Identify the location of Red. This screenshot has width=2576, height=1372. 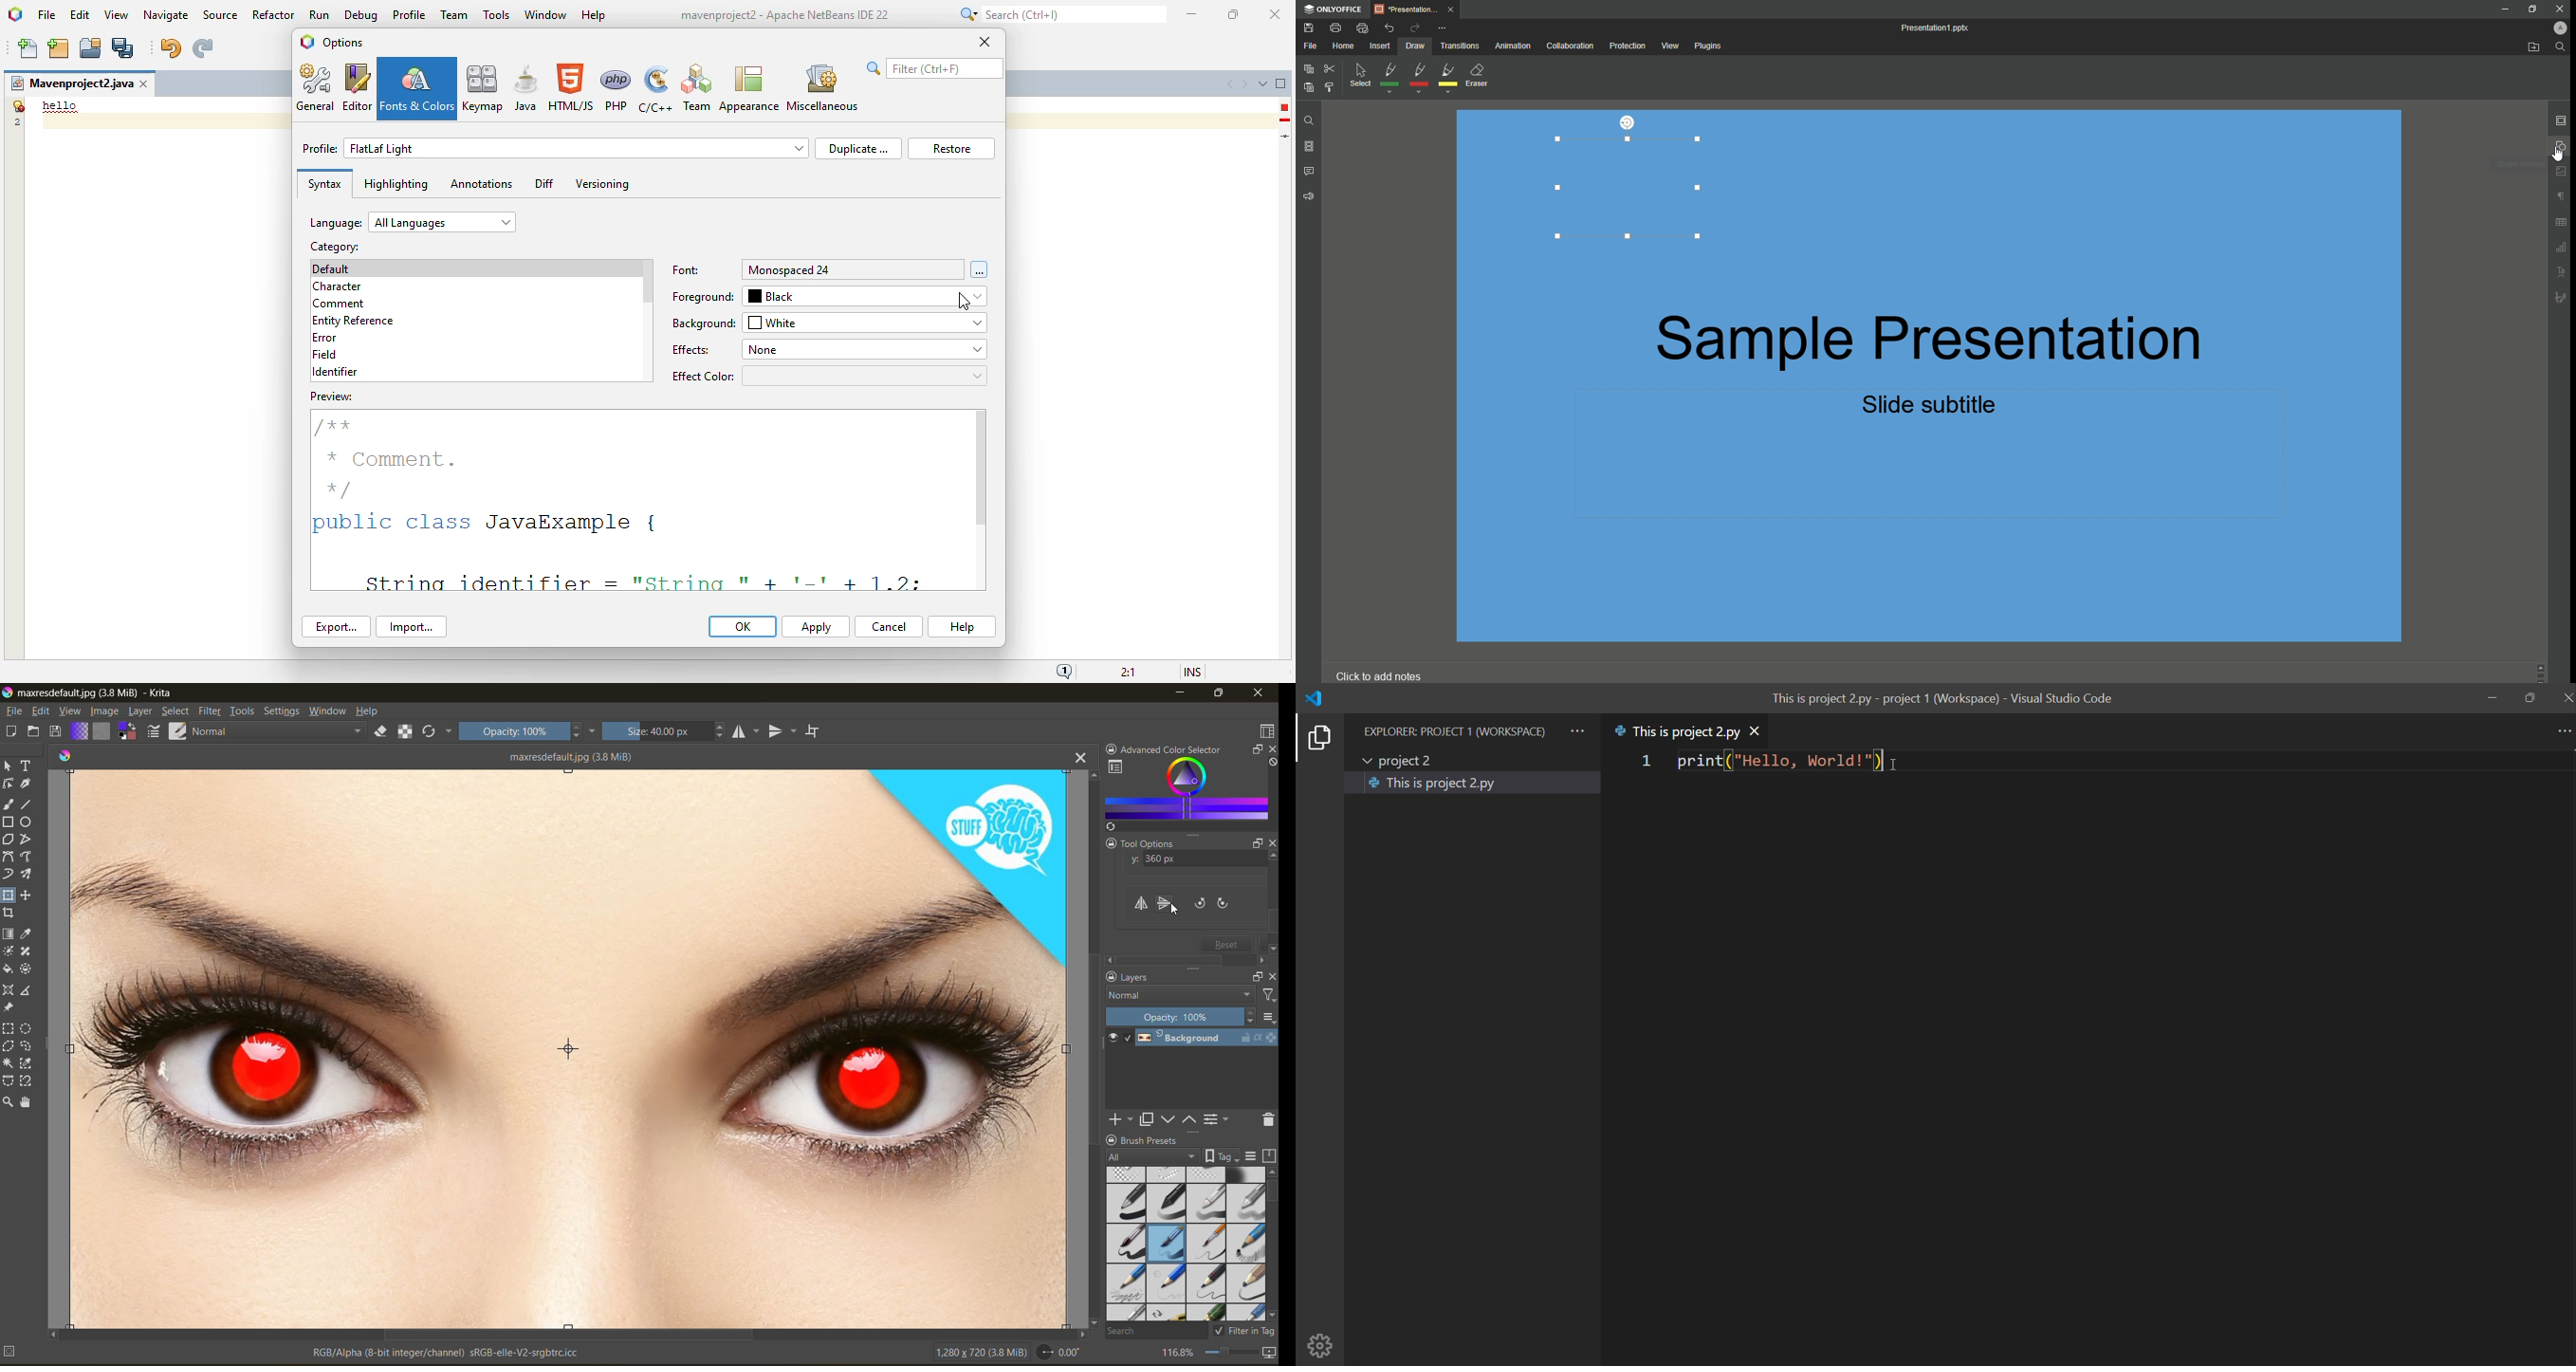
(1417, 78).